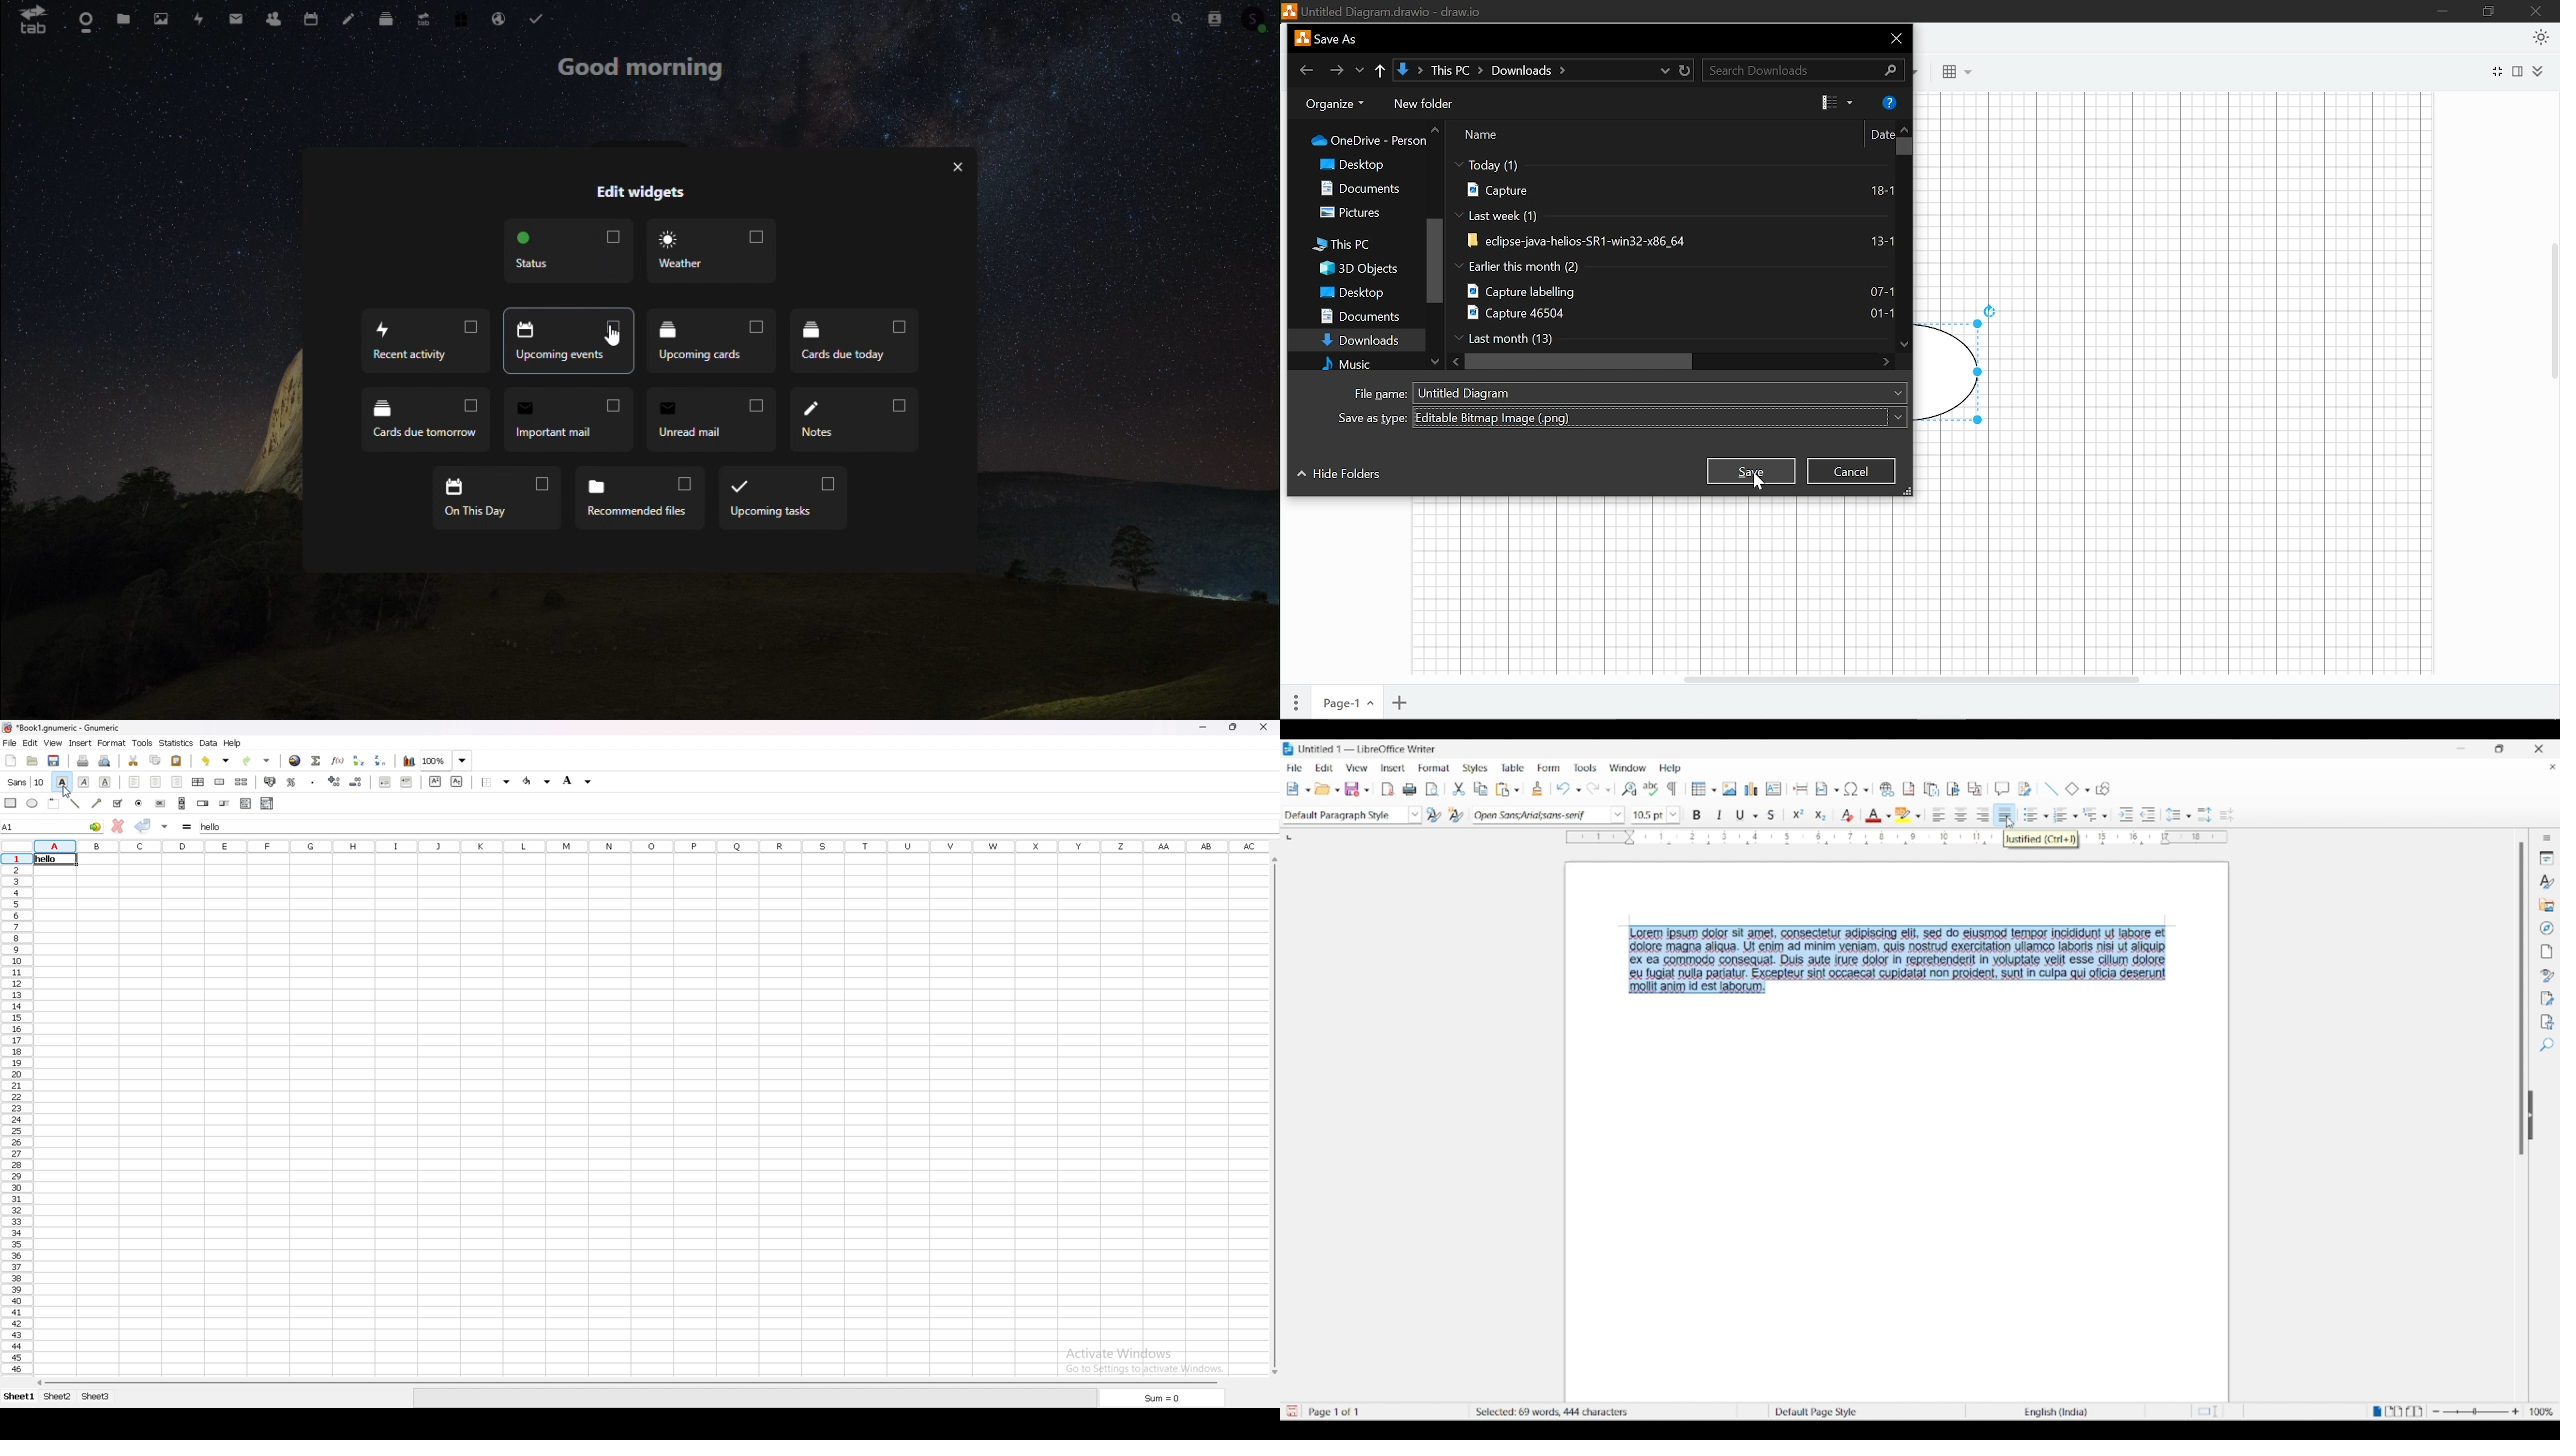  Describe the element at coordinates (1475, 768) in the screenshot. I see `Styles` at that location.